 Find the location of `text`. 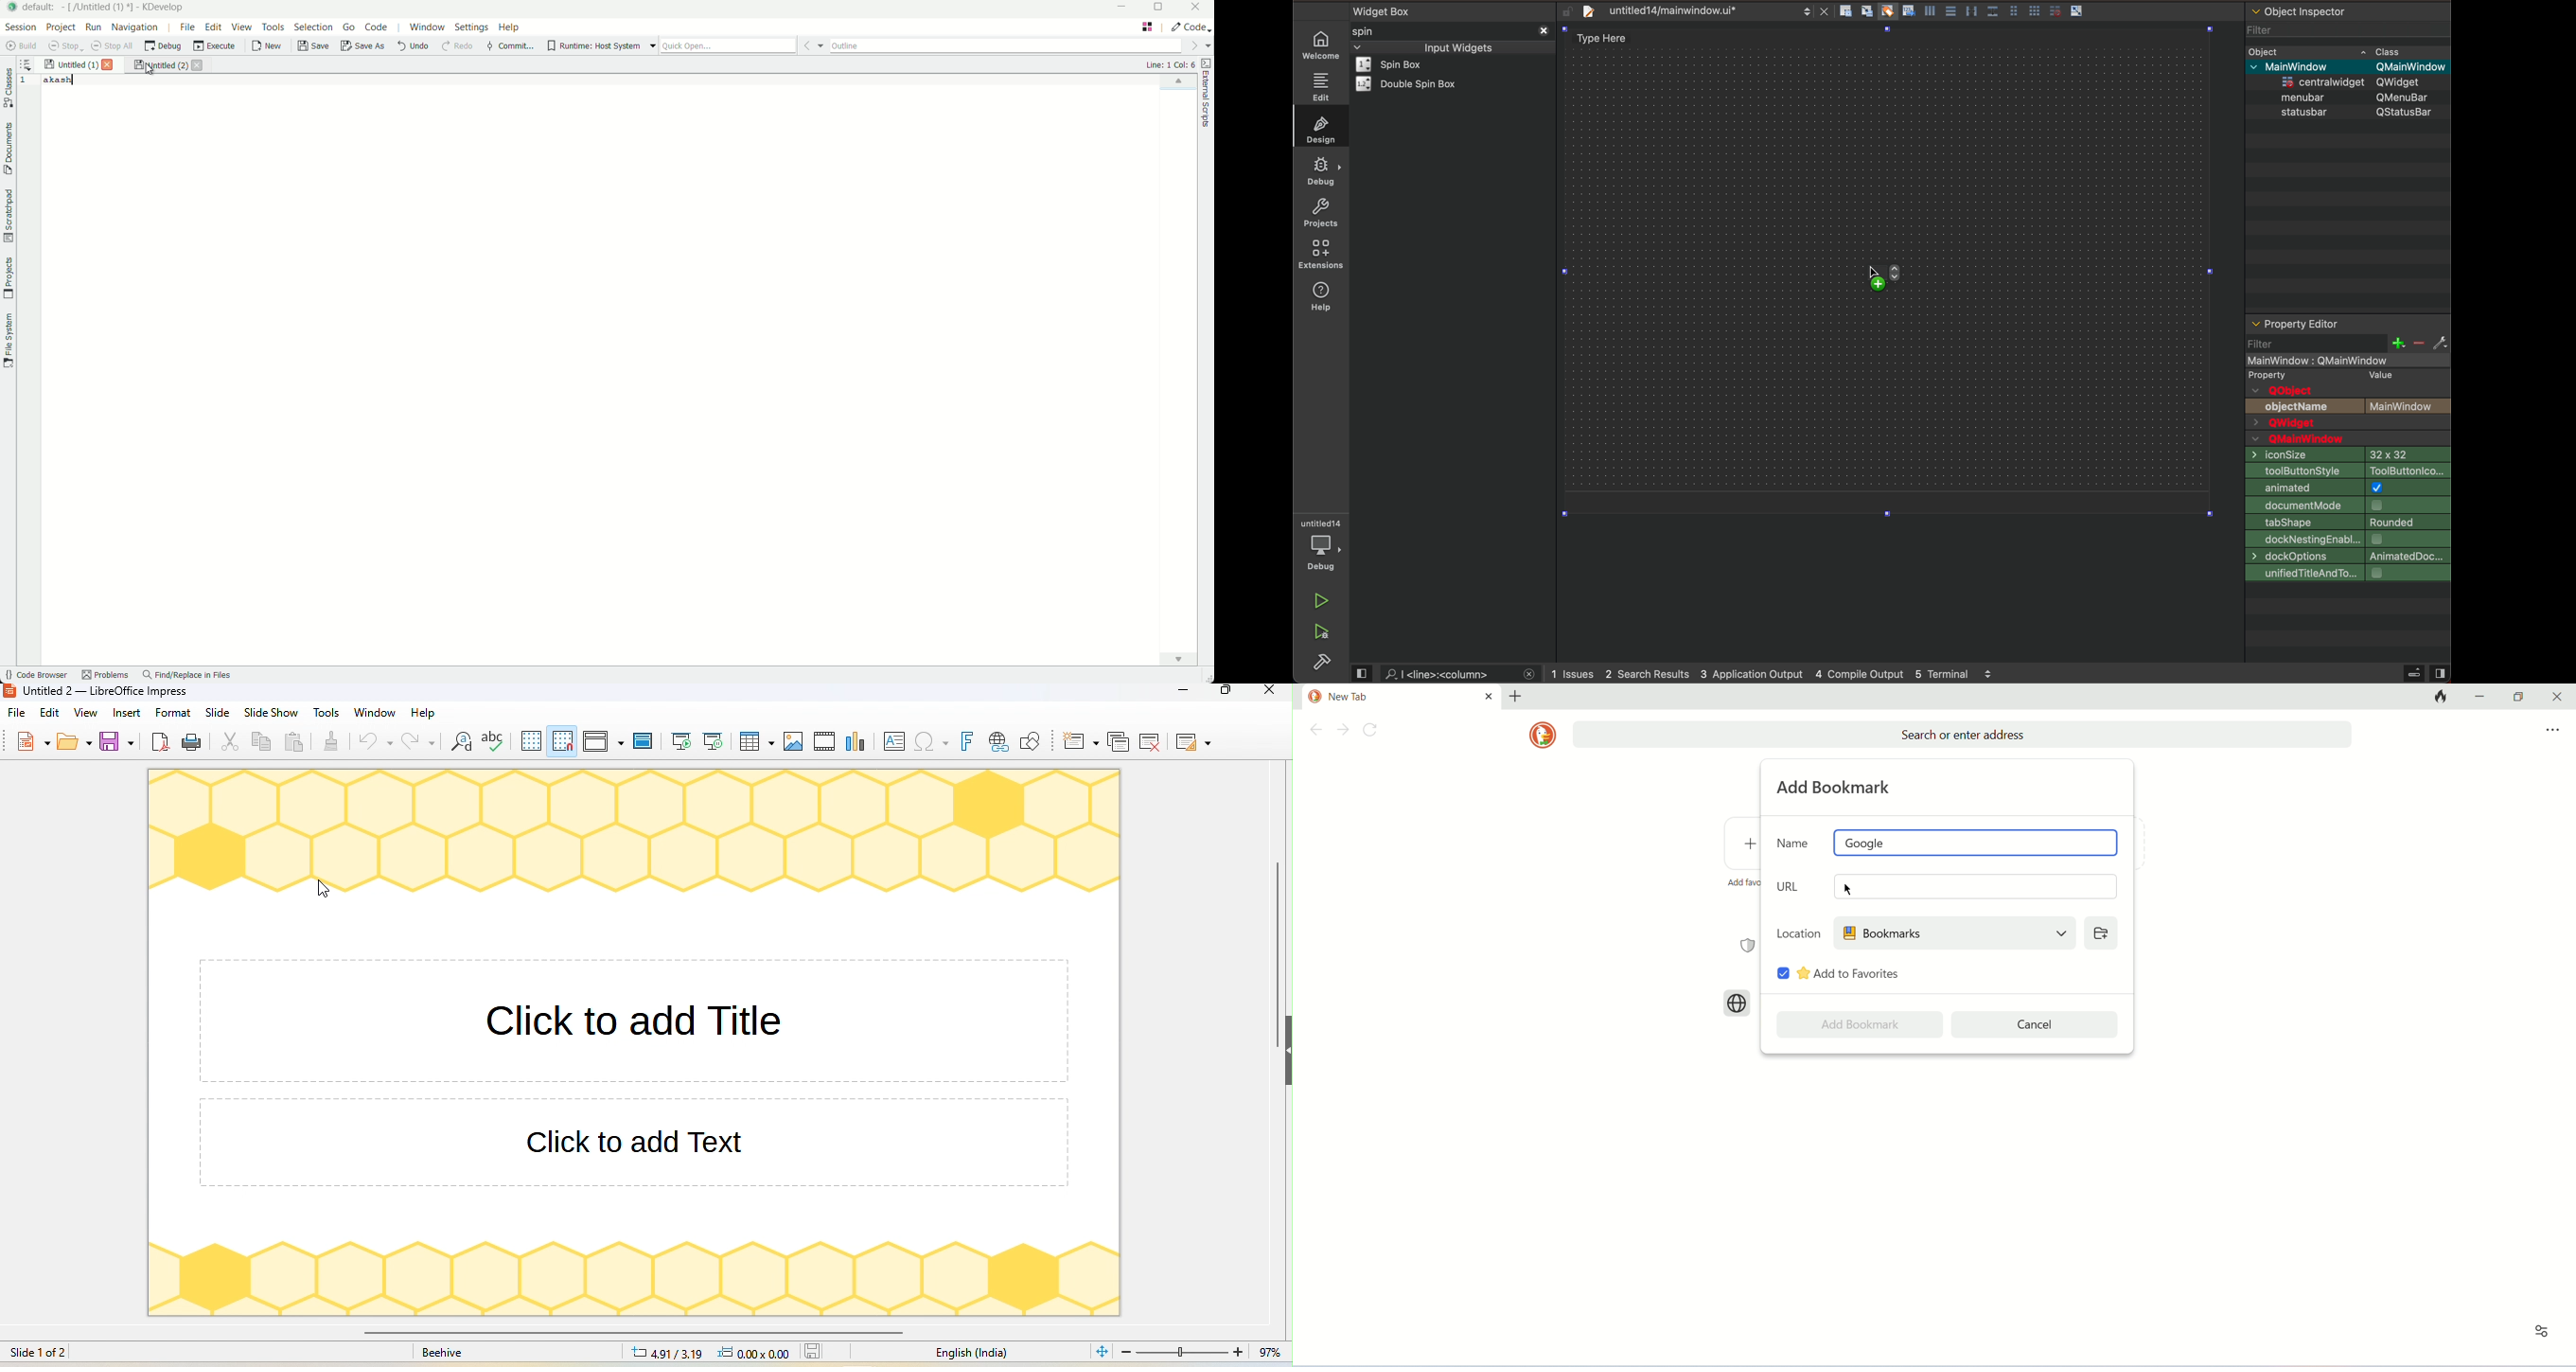

text is located at coordinates (2300, 407).